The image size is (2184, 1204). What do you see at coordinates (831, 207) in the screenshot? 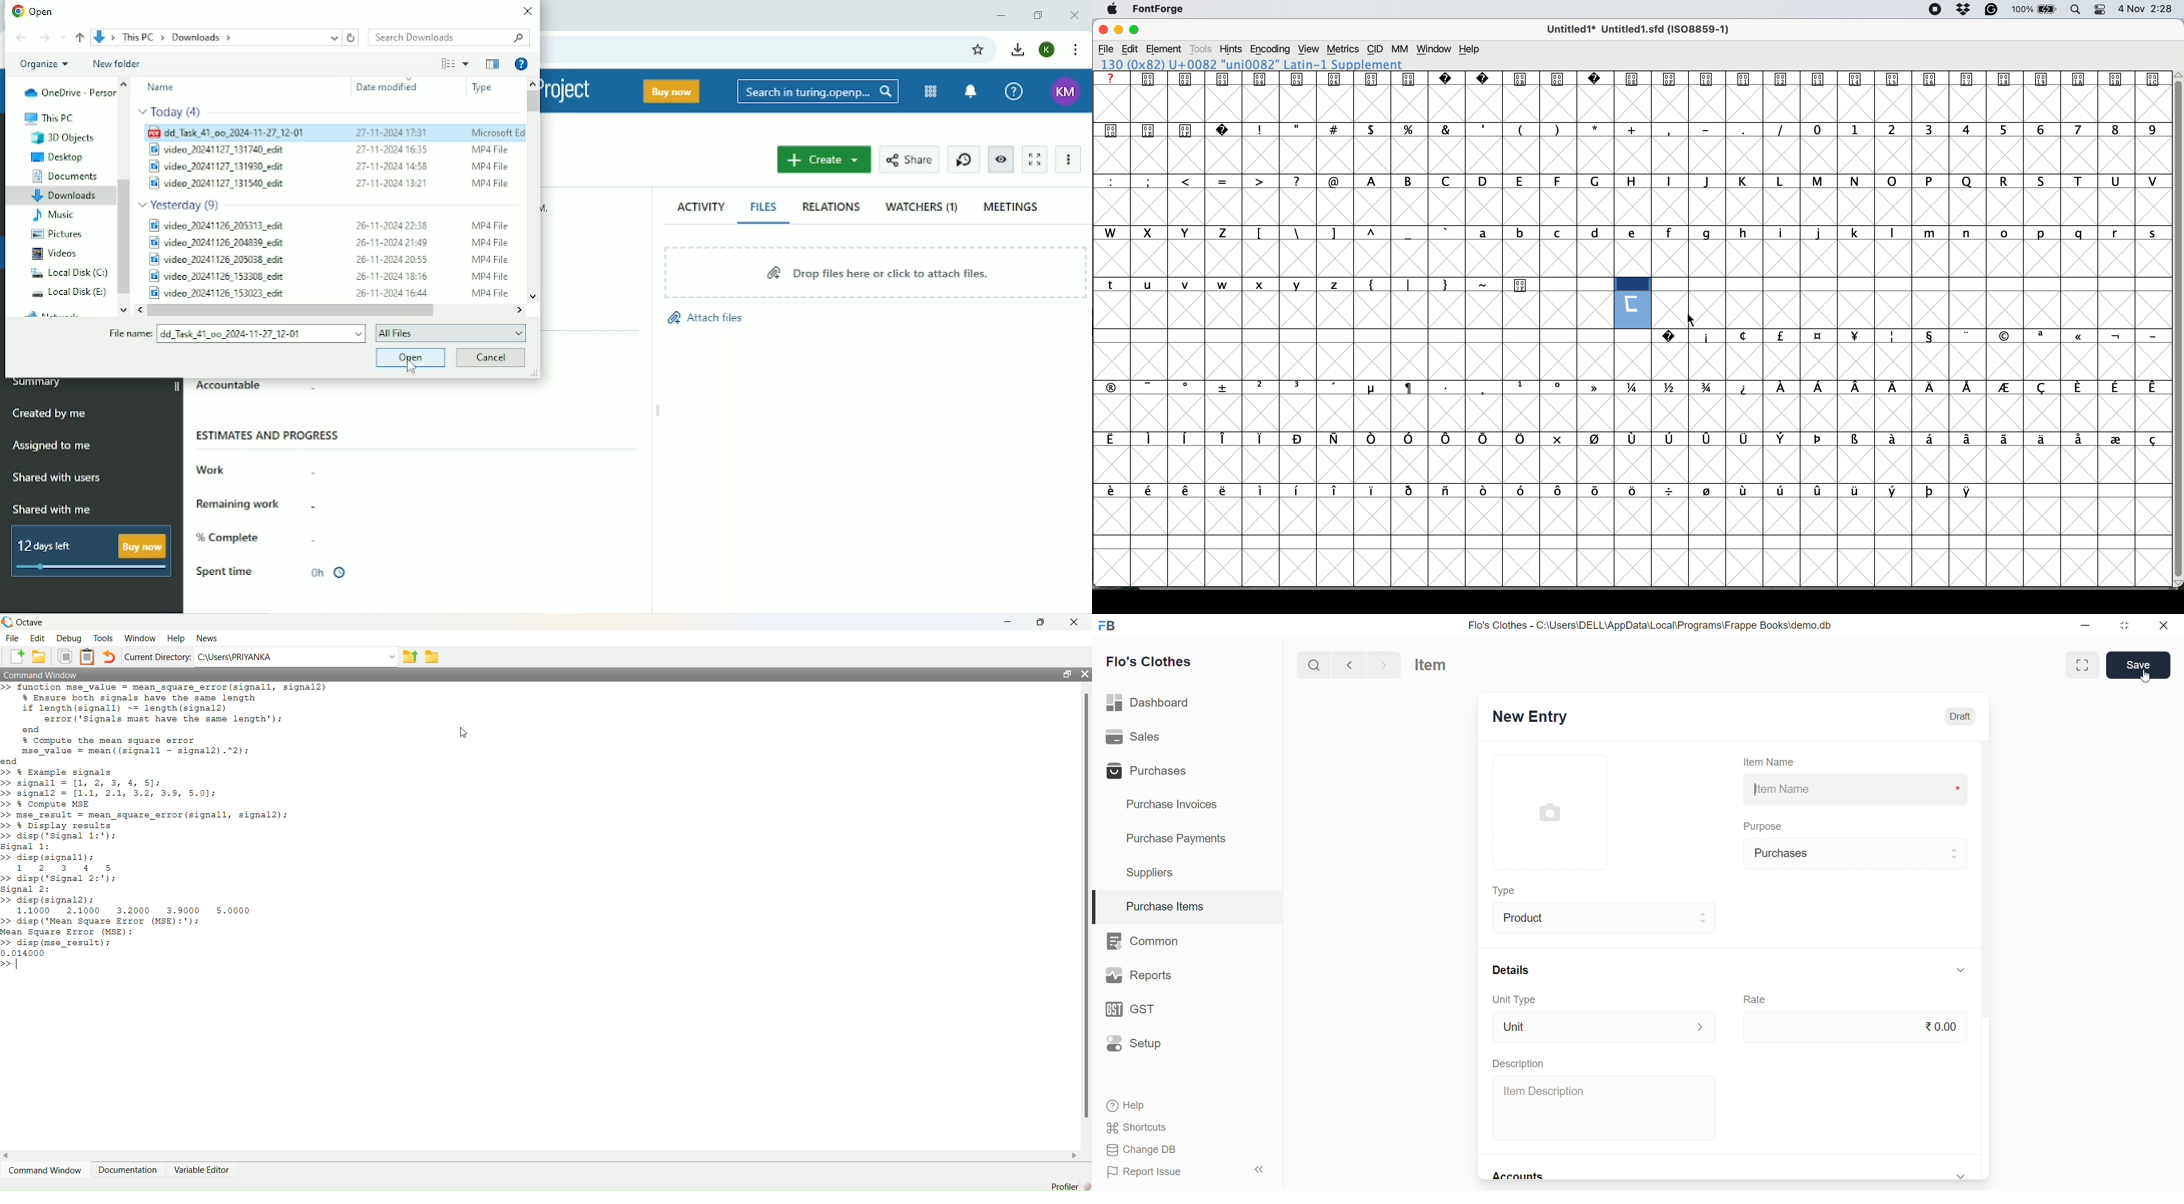
I see `Relations` at bounding box center [831, 207].